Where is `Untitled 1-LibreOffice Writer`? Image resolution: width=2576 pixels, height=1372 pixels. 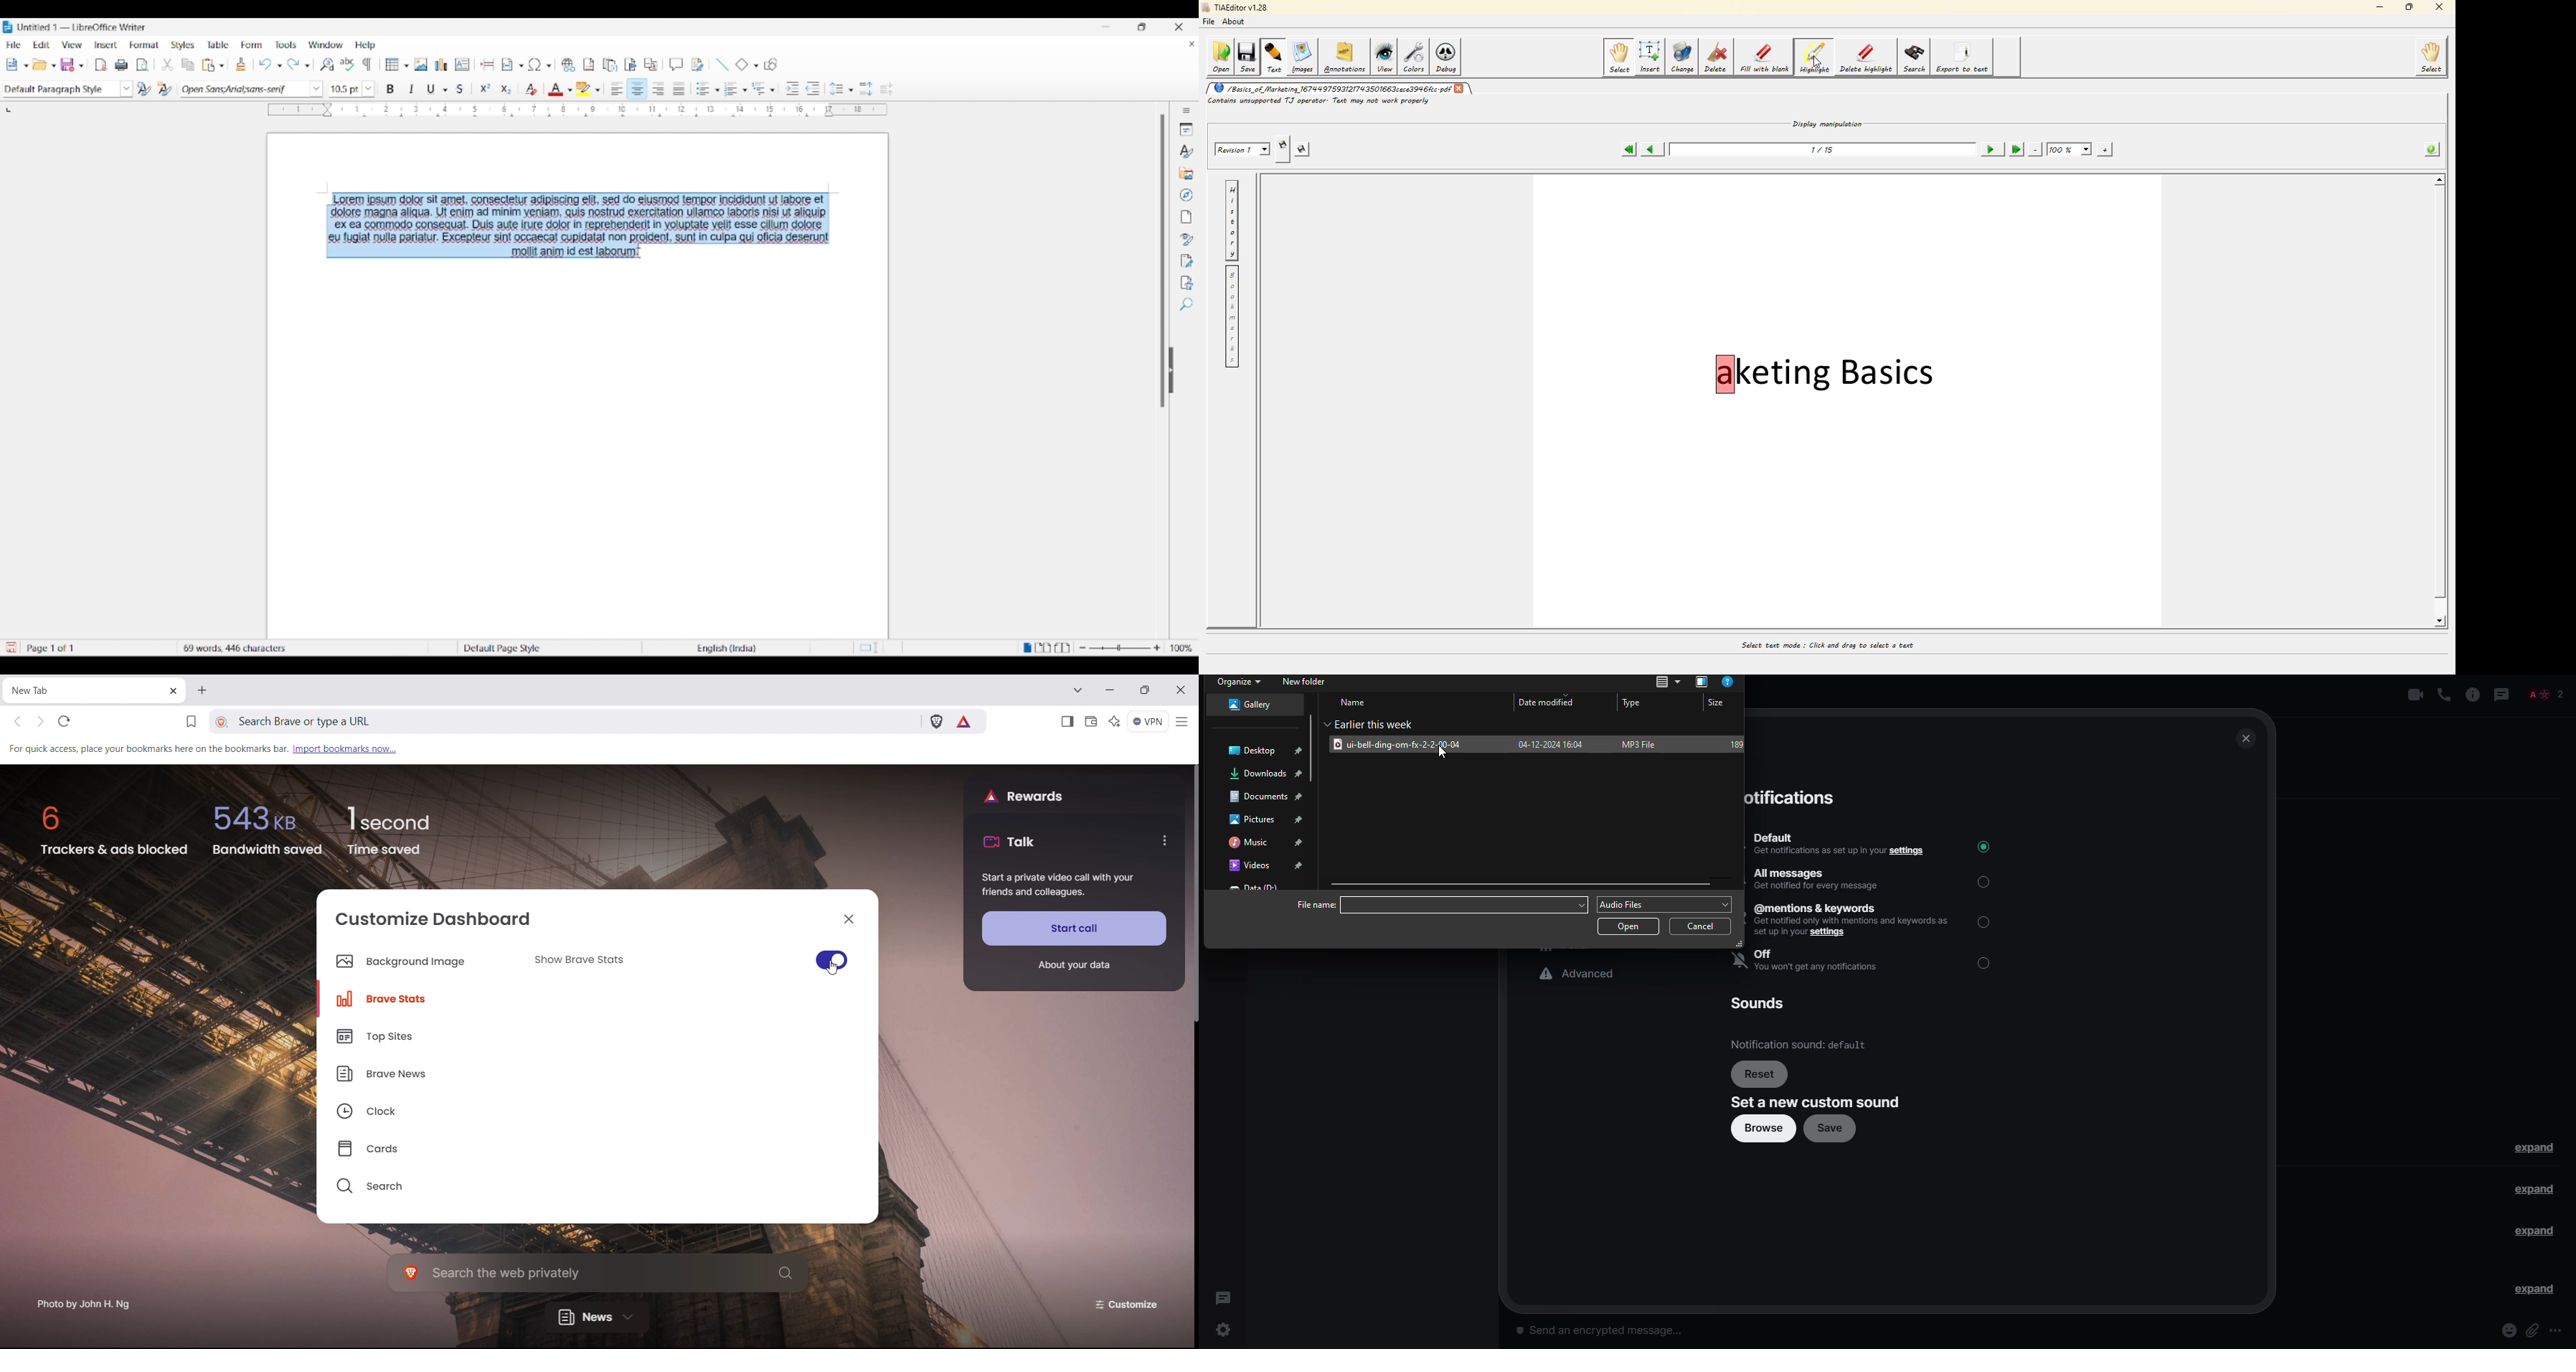
Untitled 1-LibreOffice Writer is located at coordinates (84, 27).